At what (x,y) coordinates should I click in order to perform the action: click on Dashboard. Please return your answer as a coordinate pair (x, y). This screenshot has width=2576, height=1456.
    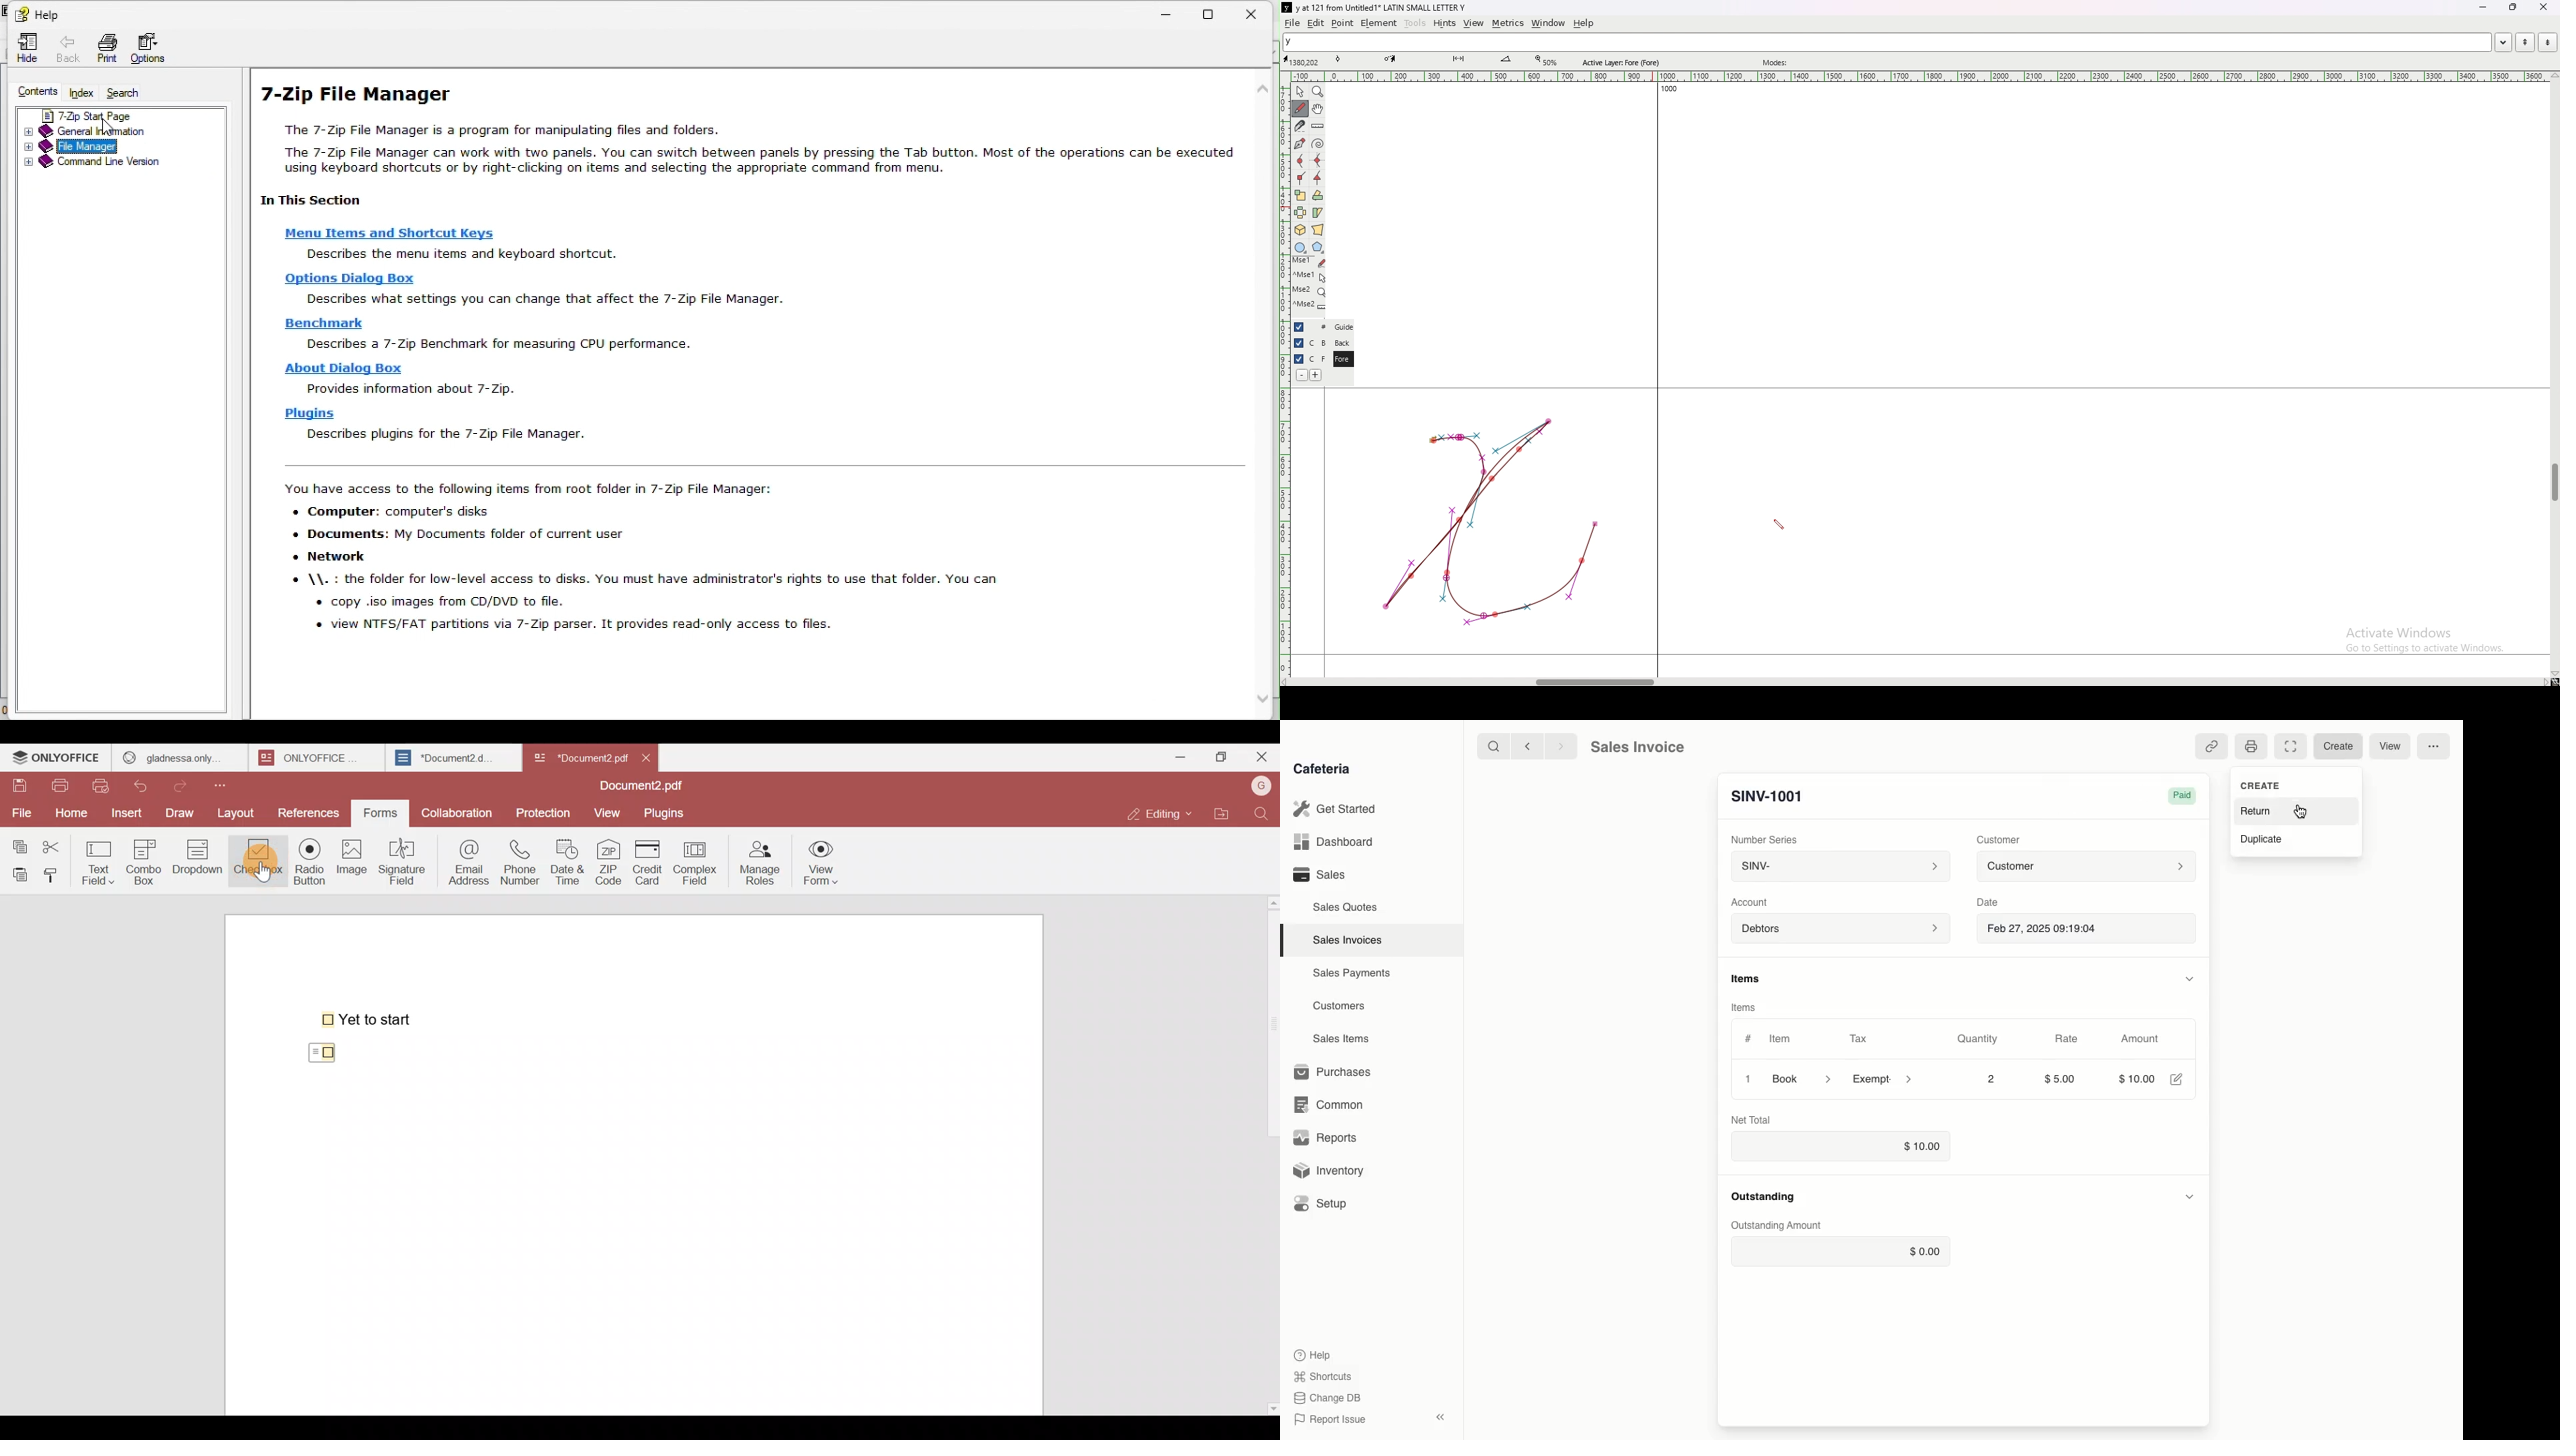
    Looking at the image, I should click on (1333, 842).